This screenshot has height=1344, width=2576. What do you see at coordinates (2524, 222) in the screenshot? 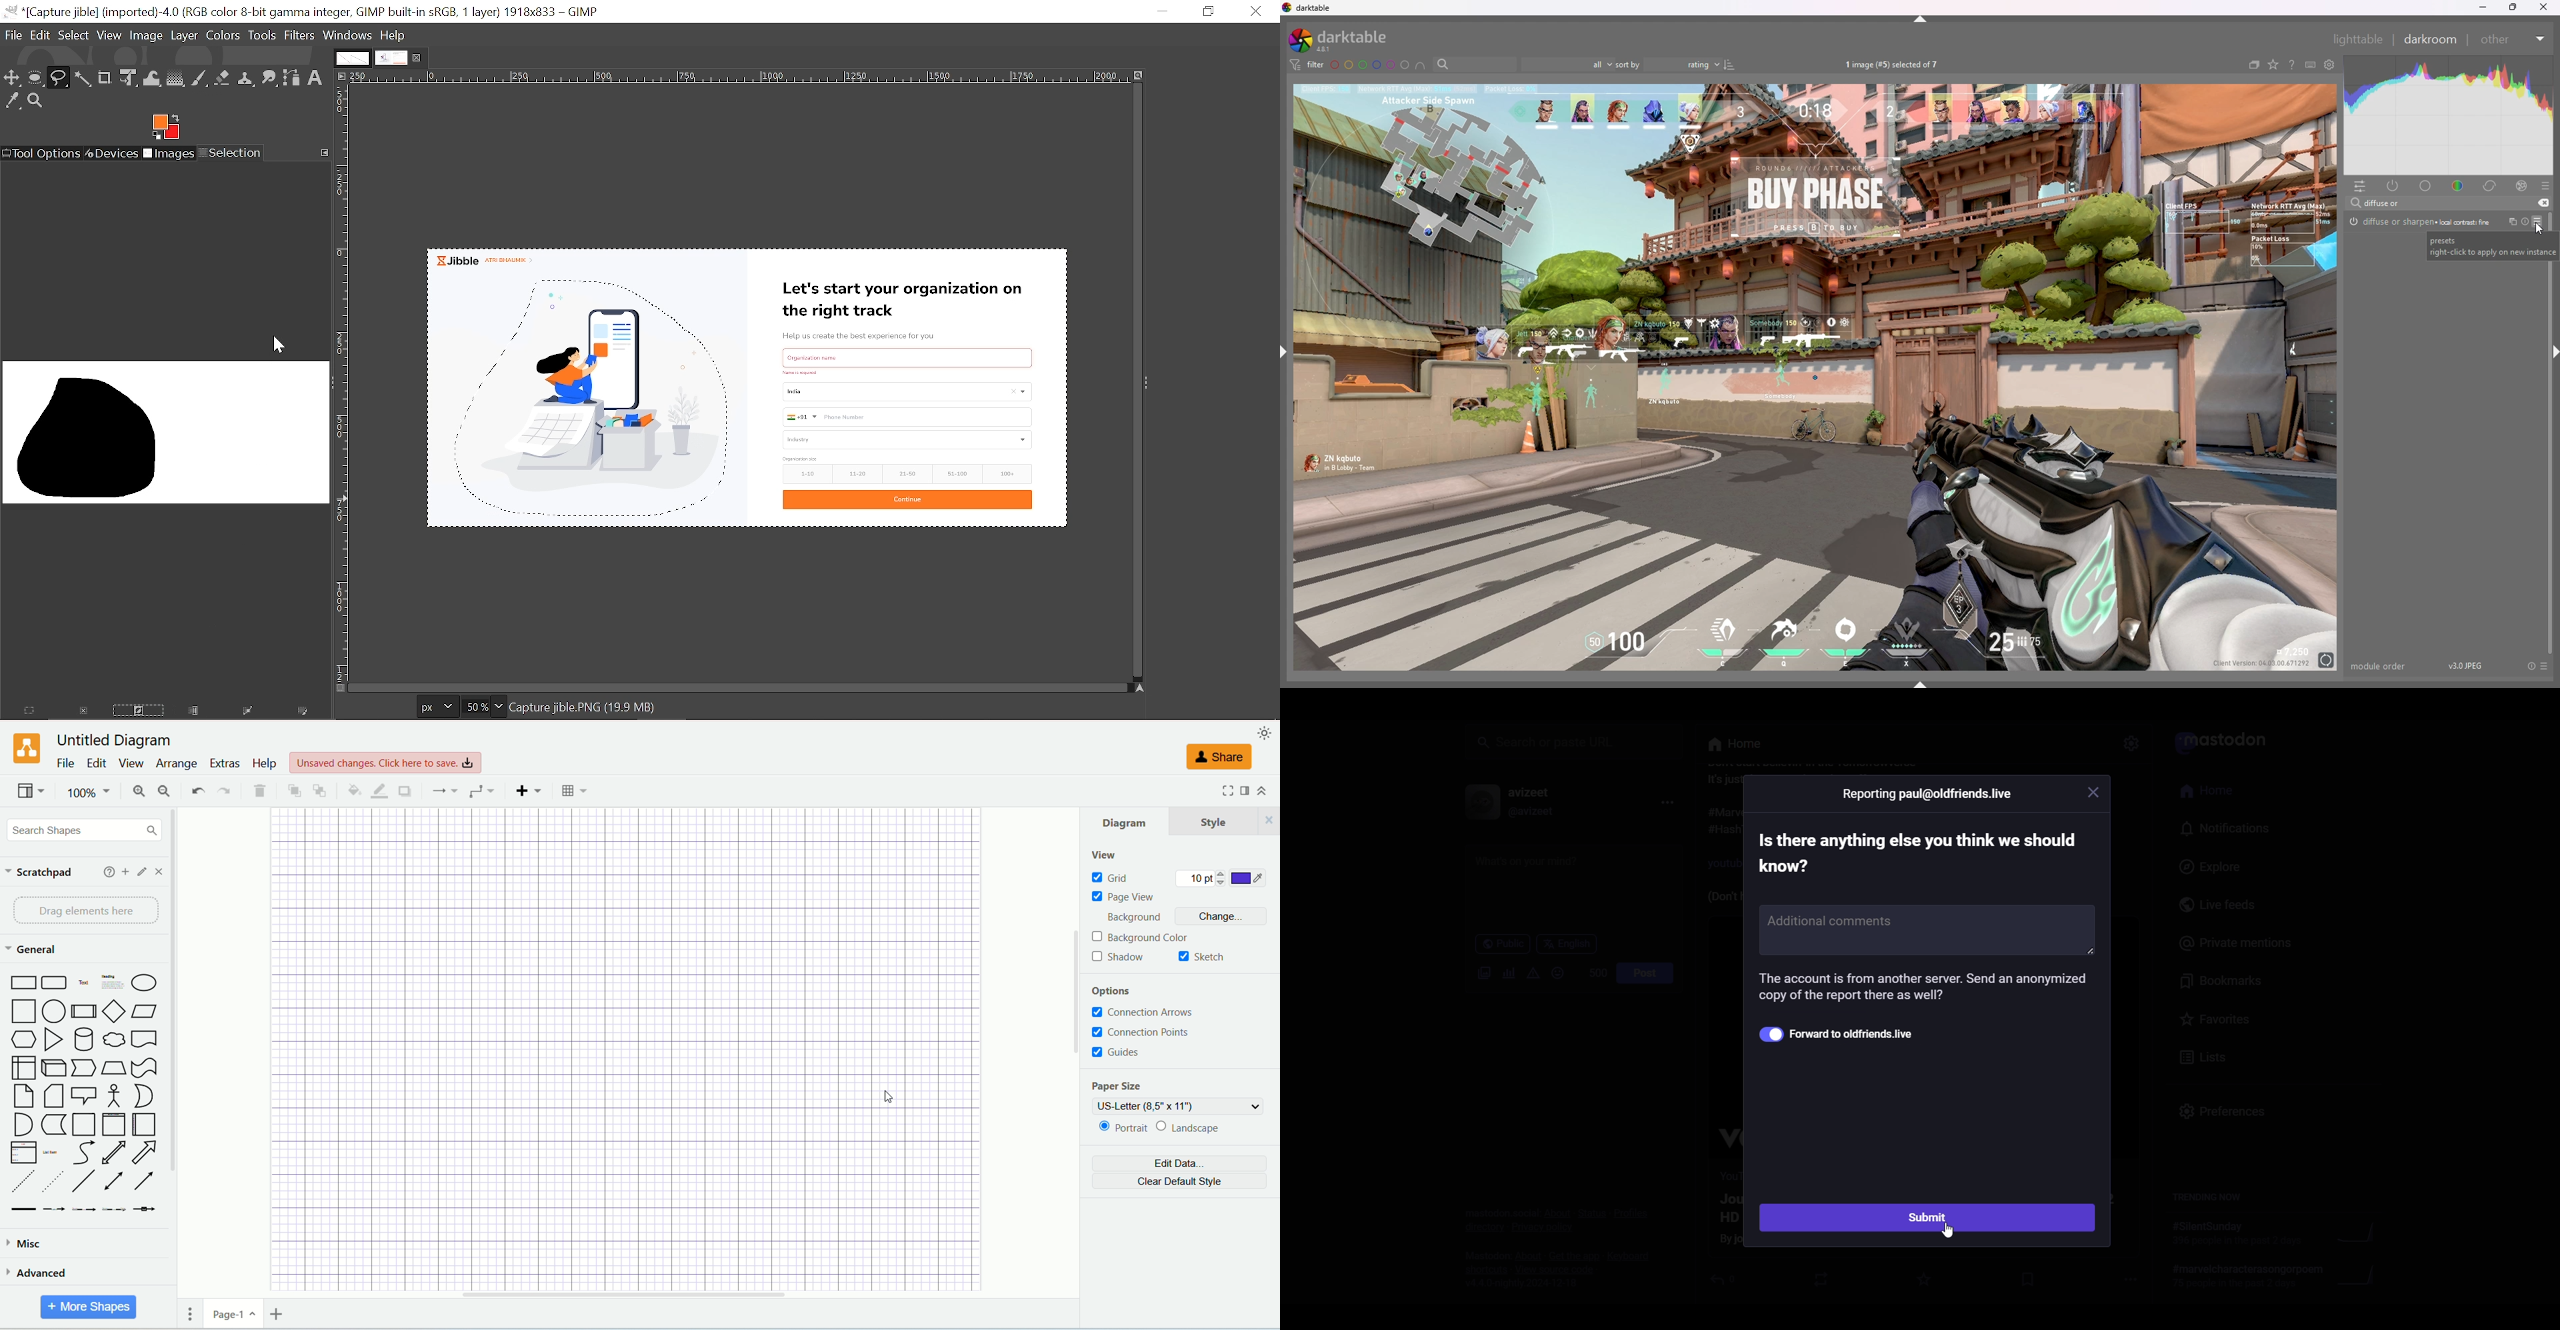
I see `reset` at bounding box center [2524, 222].